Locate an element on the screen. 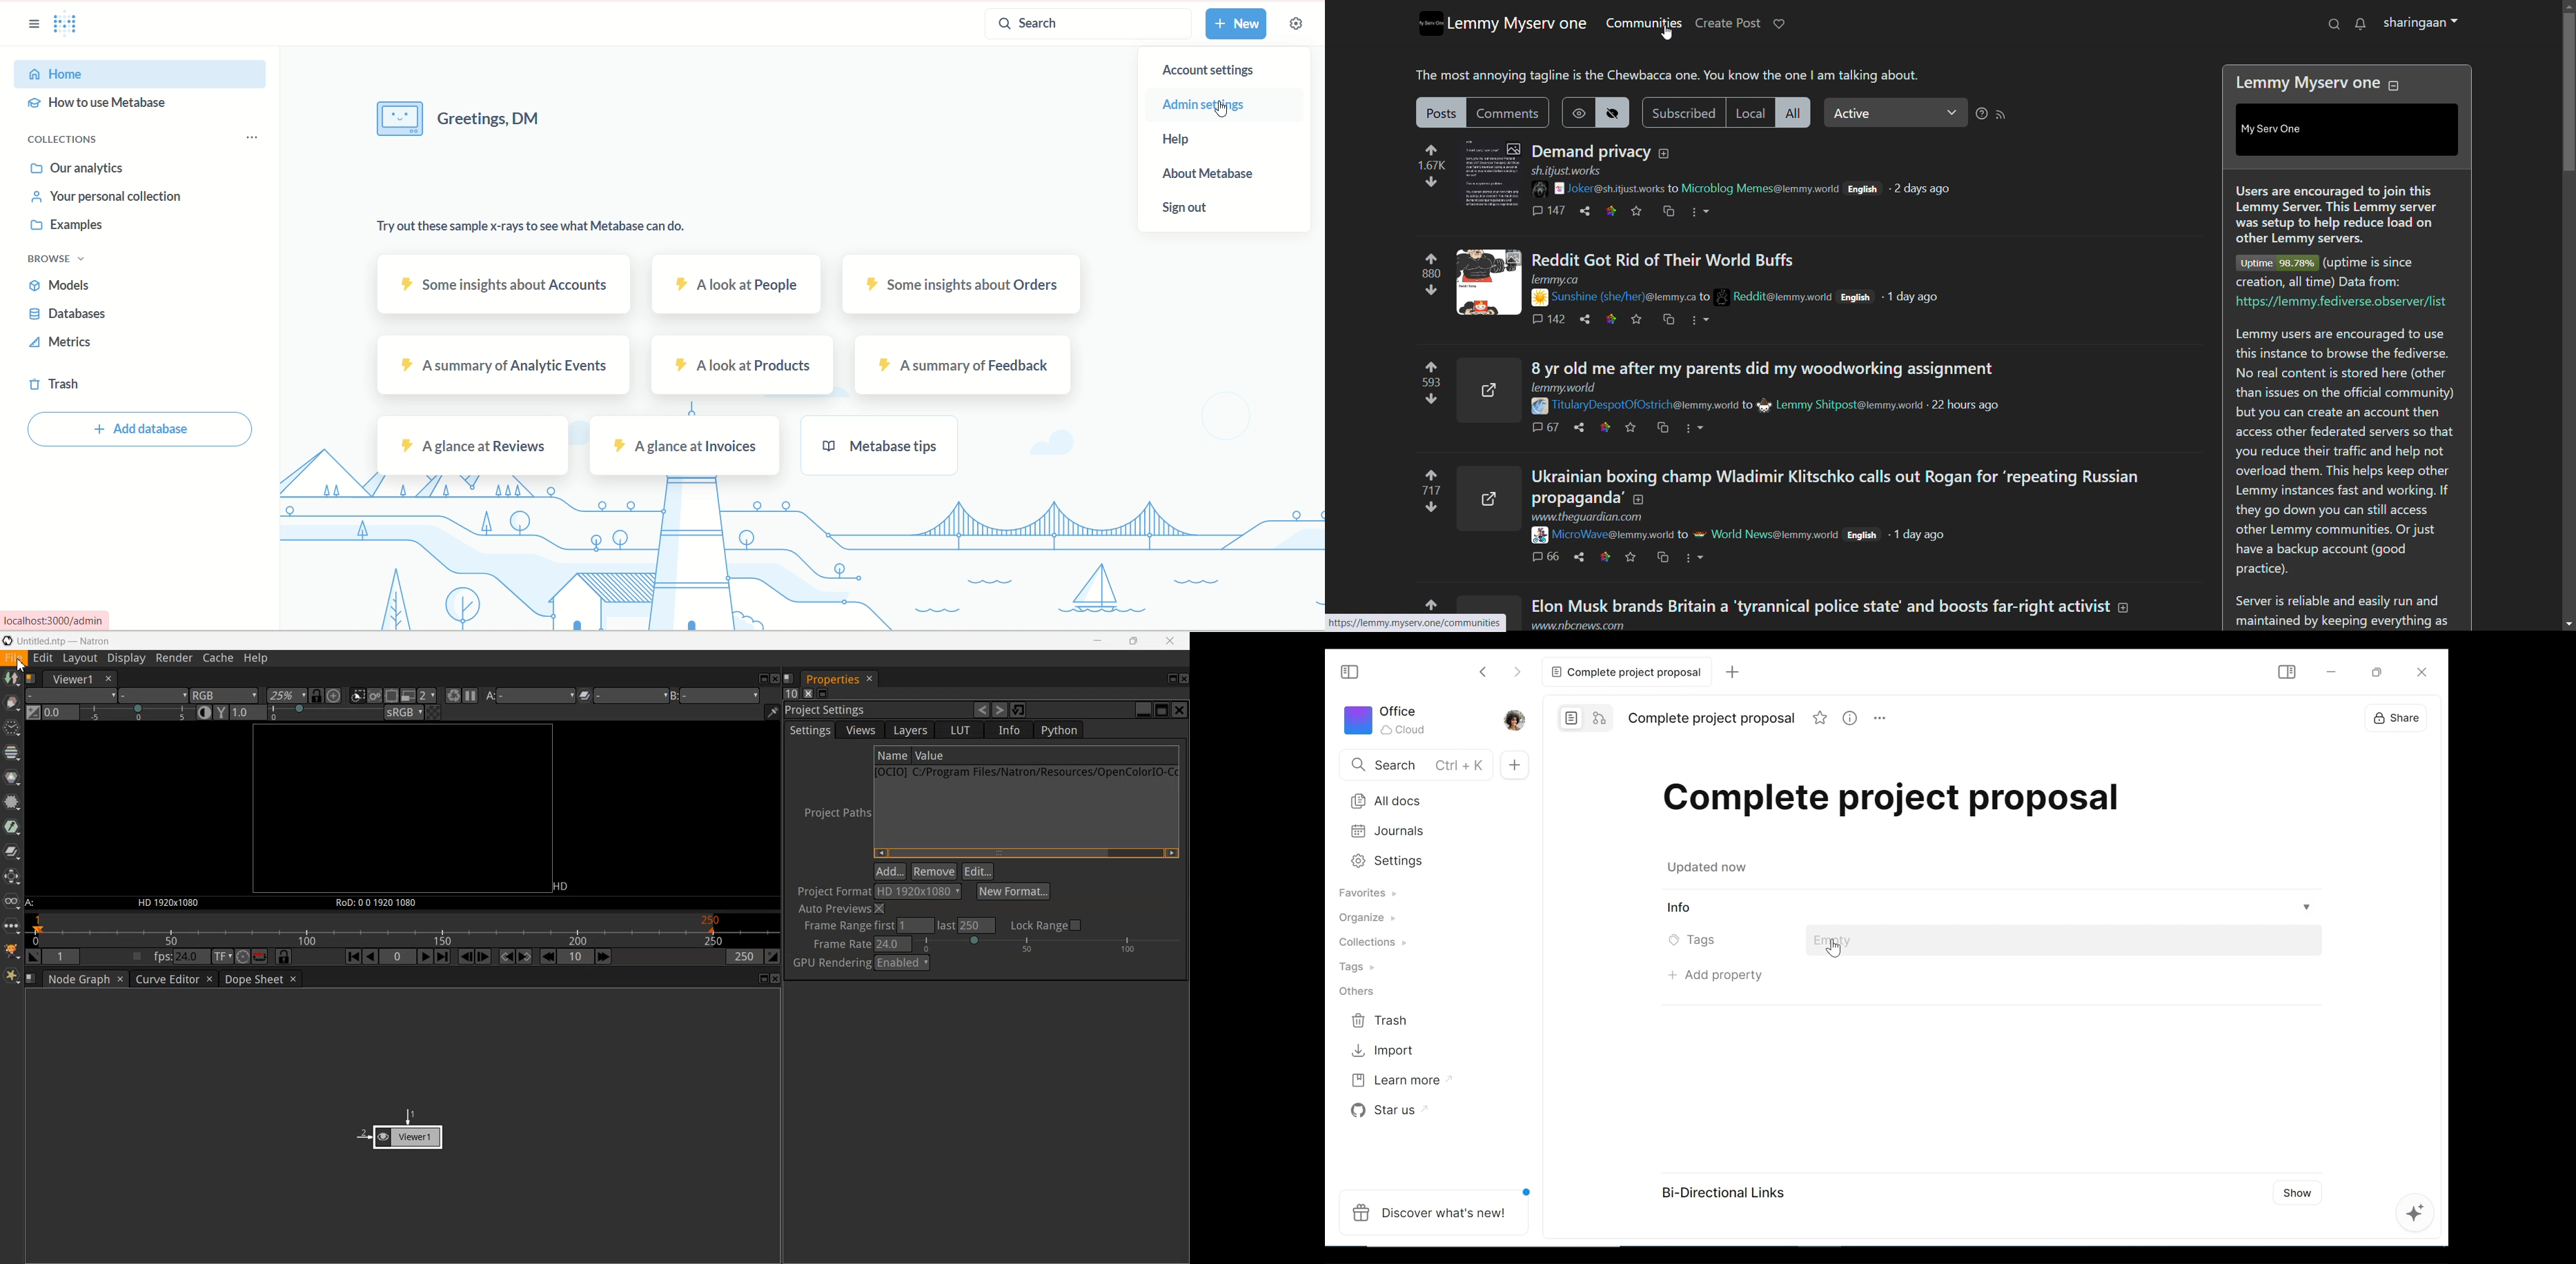 The width and height of the screenshot is (2576, 1288). account settings is located at coordinates (1219, 71).